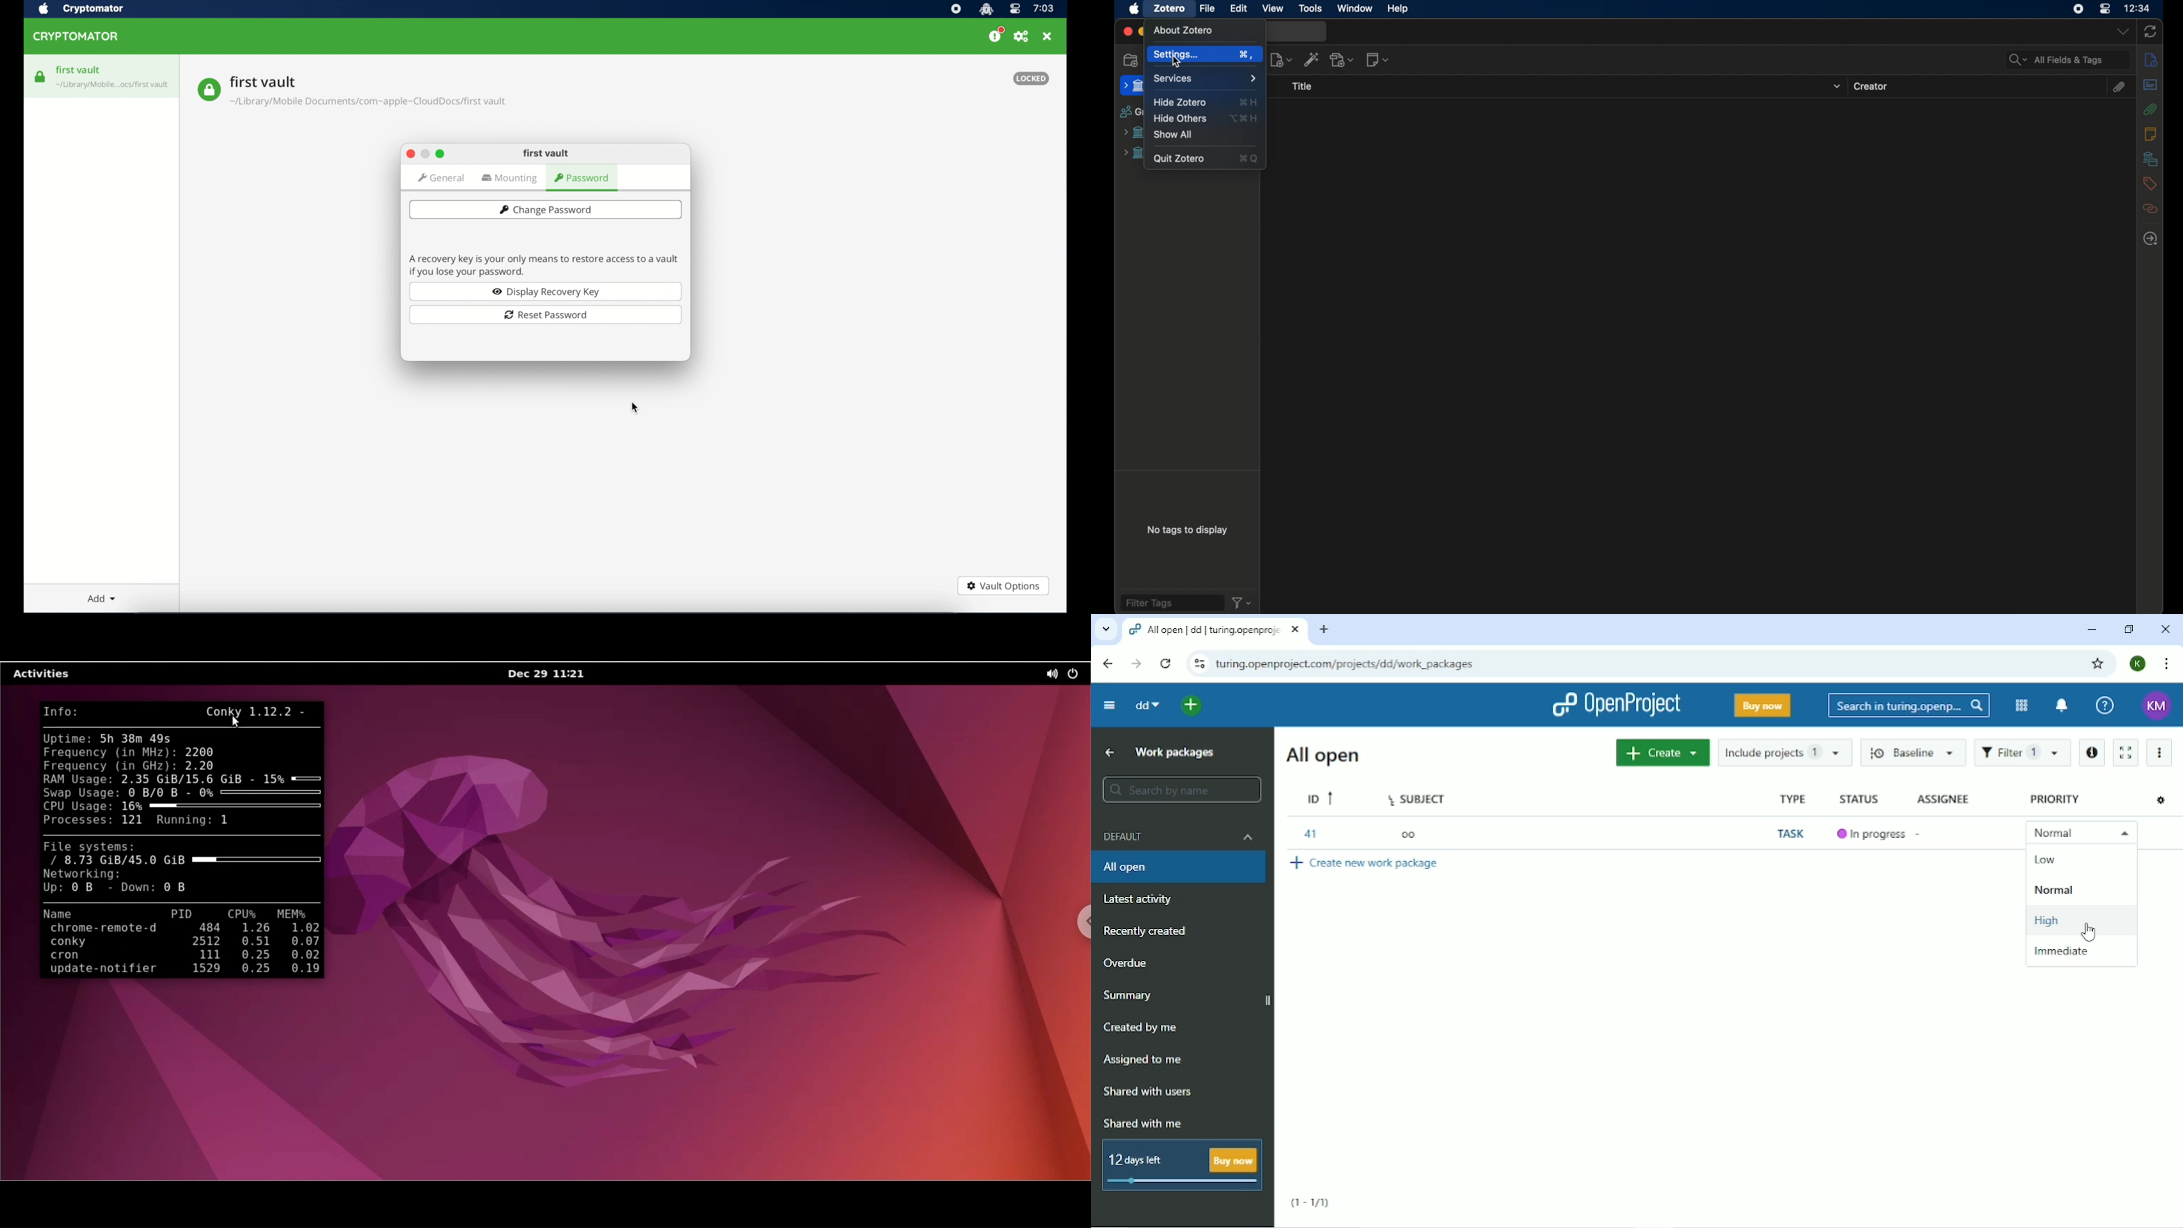 The height and width of the screenshot is (1232, 2184). What do you see at coordinates (1180, 102) in the screenshot?
I see `hide zotero` at bounding box center [1180, 102].